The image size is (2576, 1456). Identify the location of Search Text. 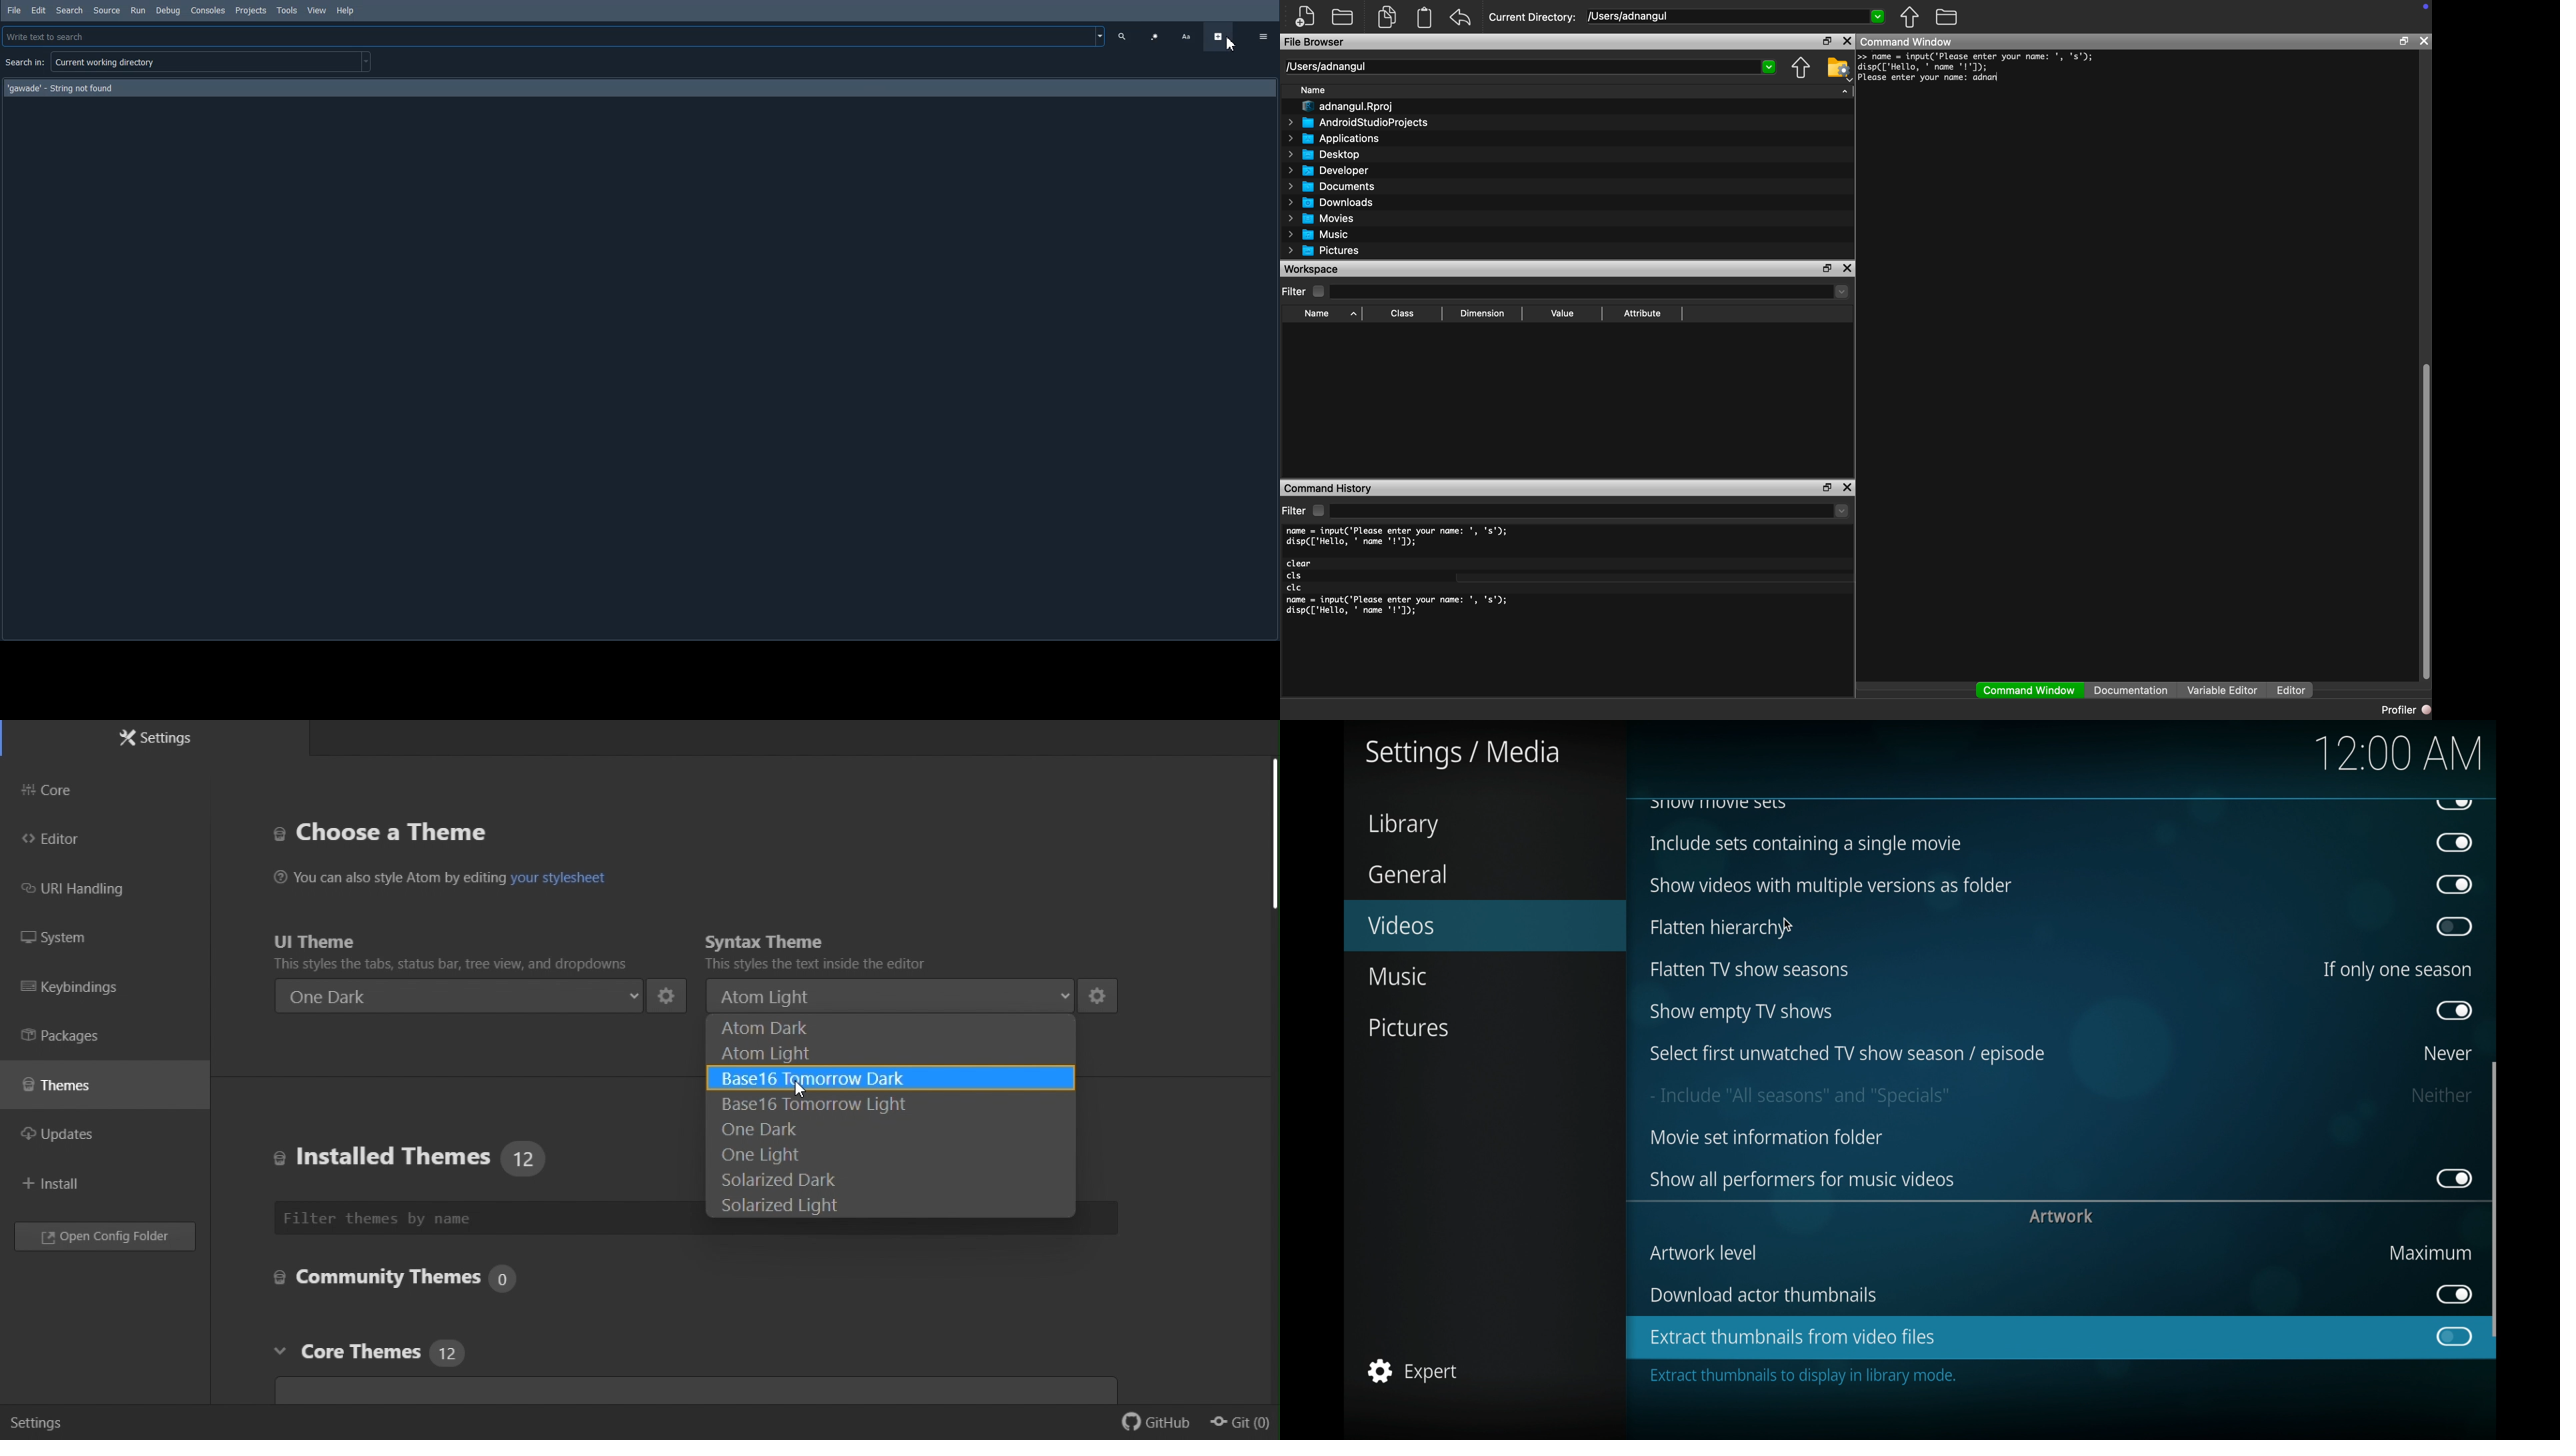
(1124, 36).